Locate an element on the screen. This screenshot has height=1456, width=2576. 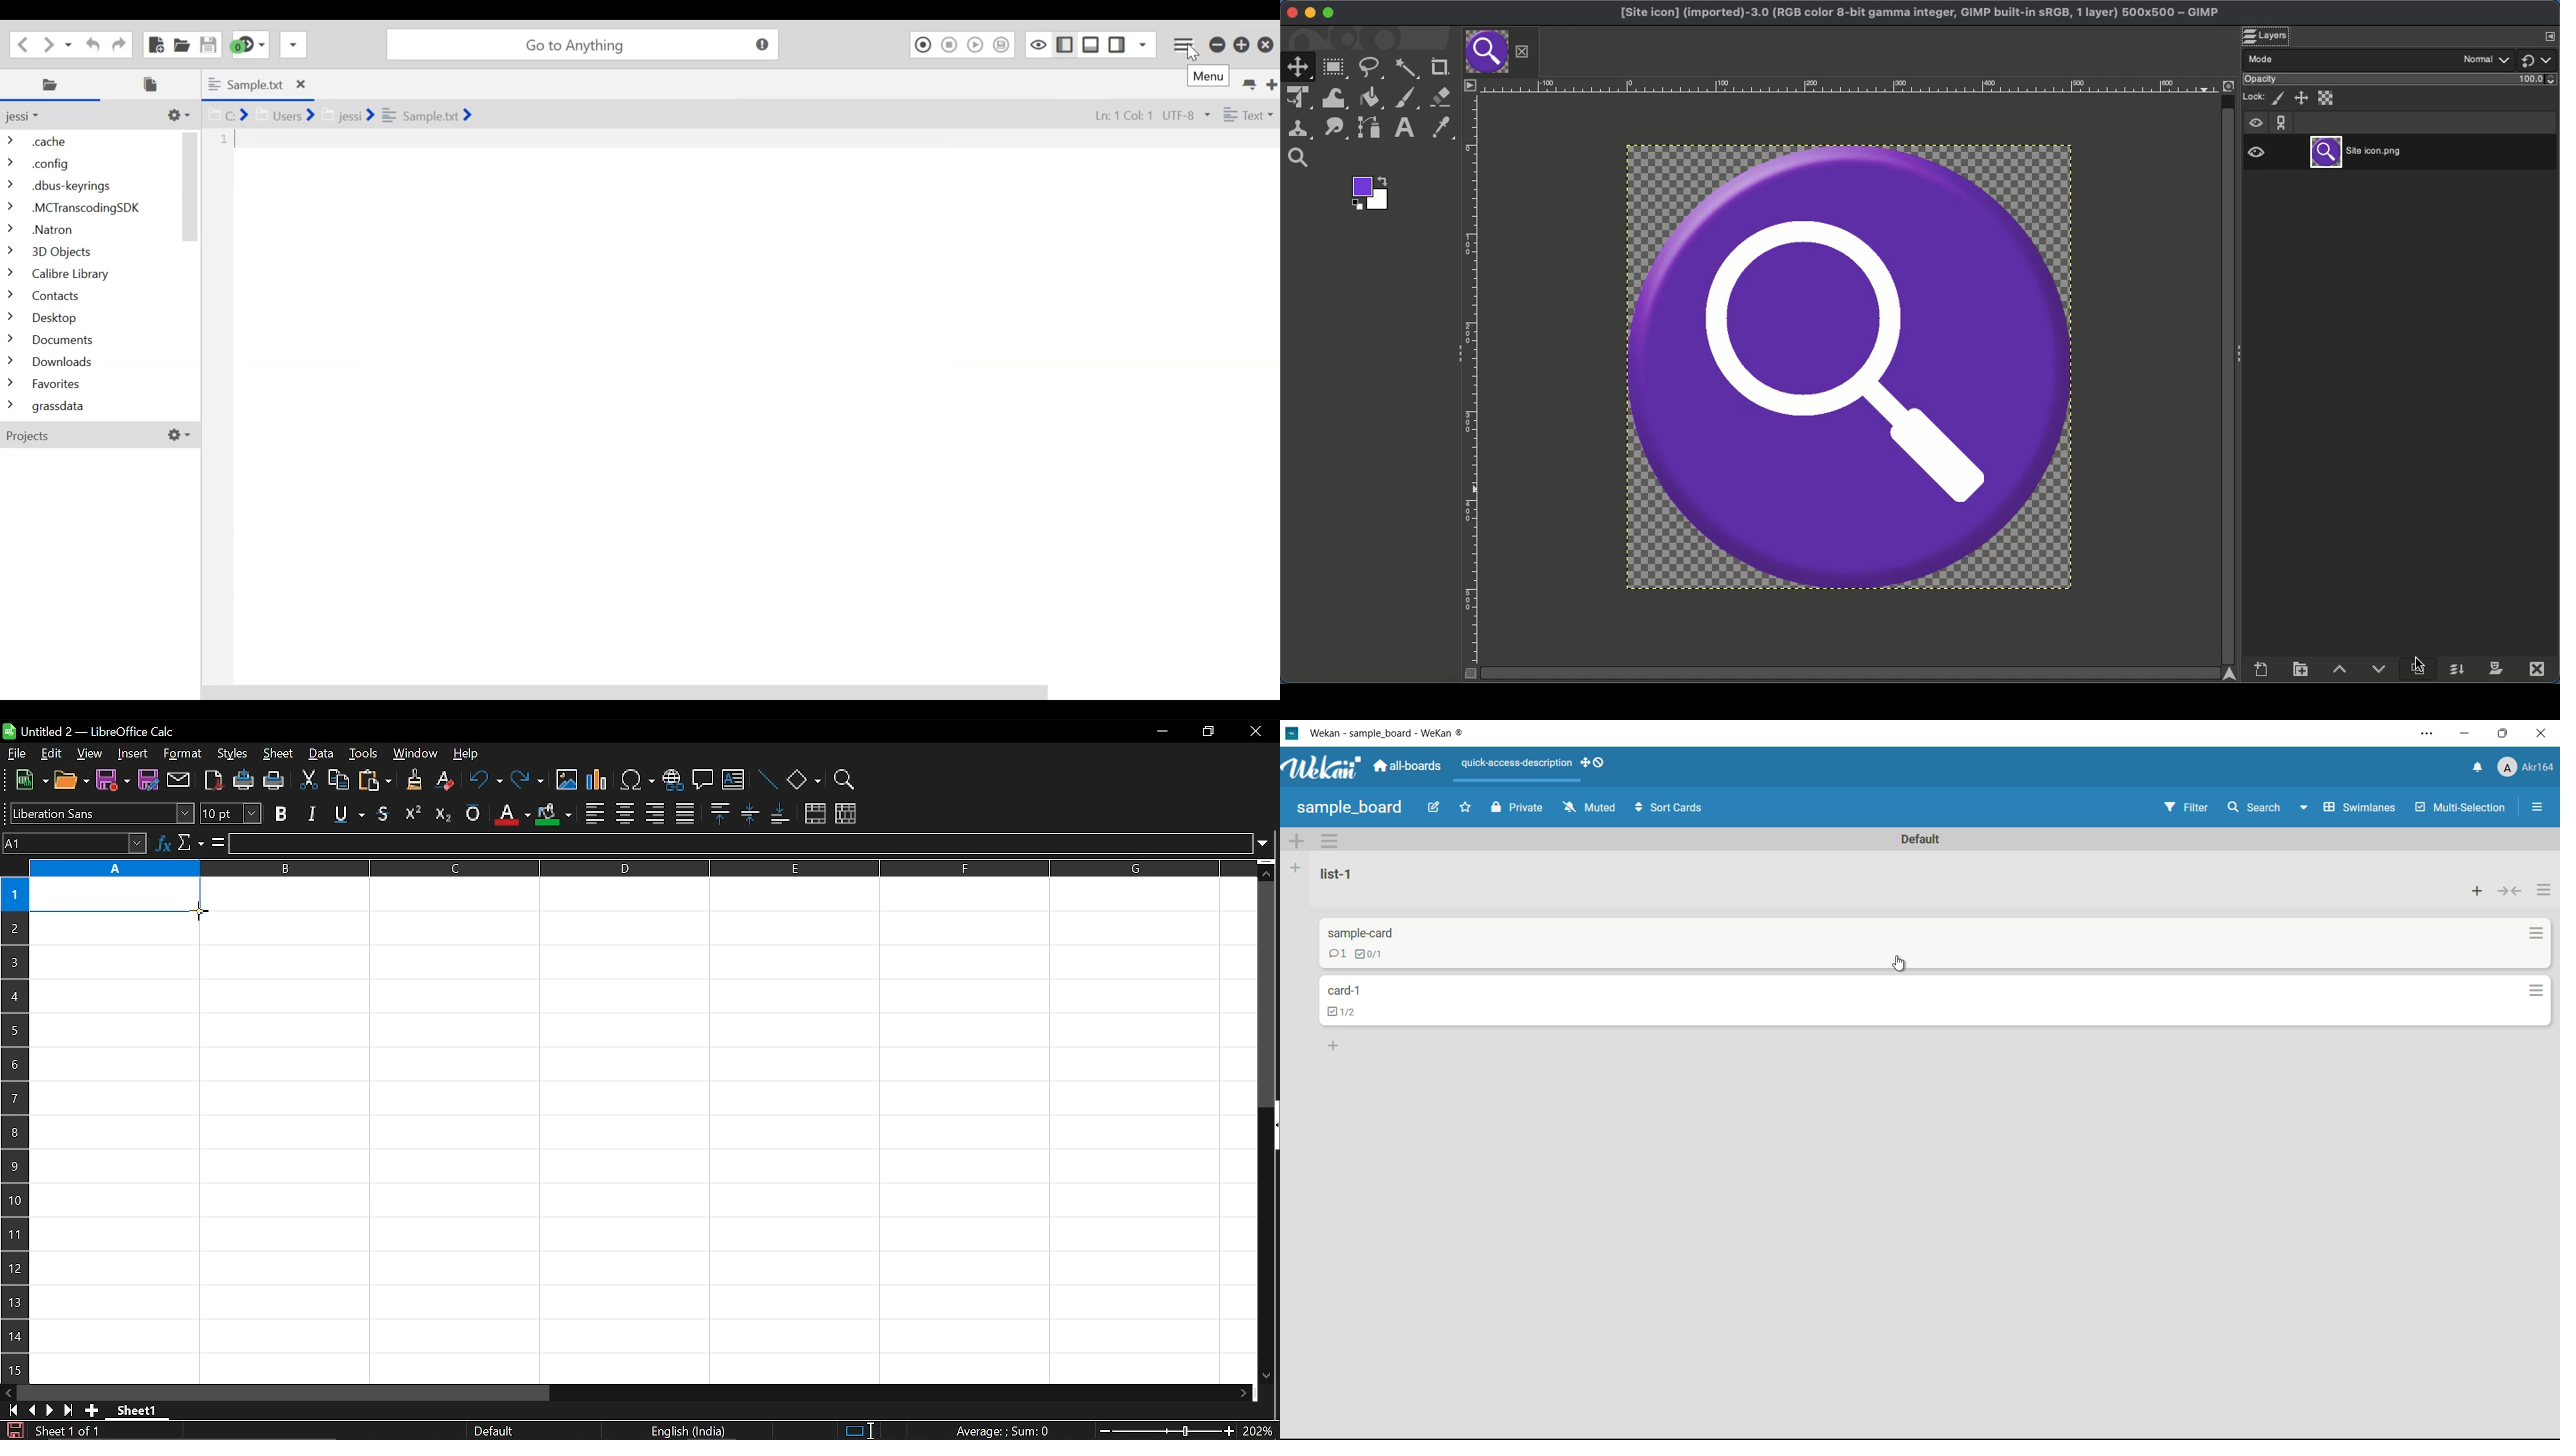
Image is located at coordinates (1852, 368).